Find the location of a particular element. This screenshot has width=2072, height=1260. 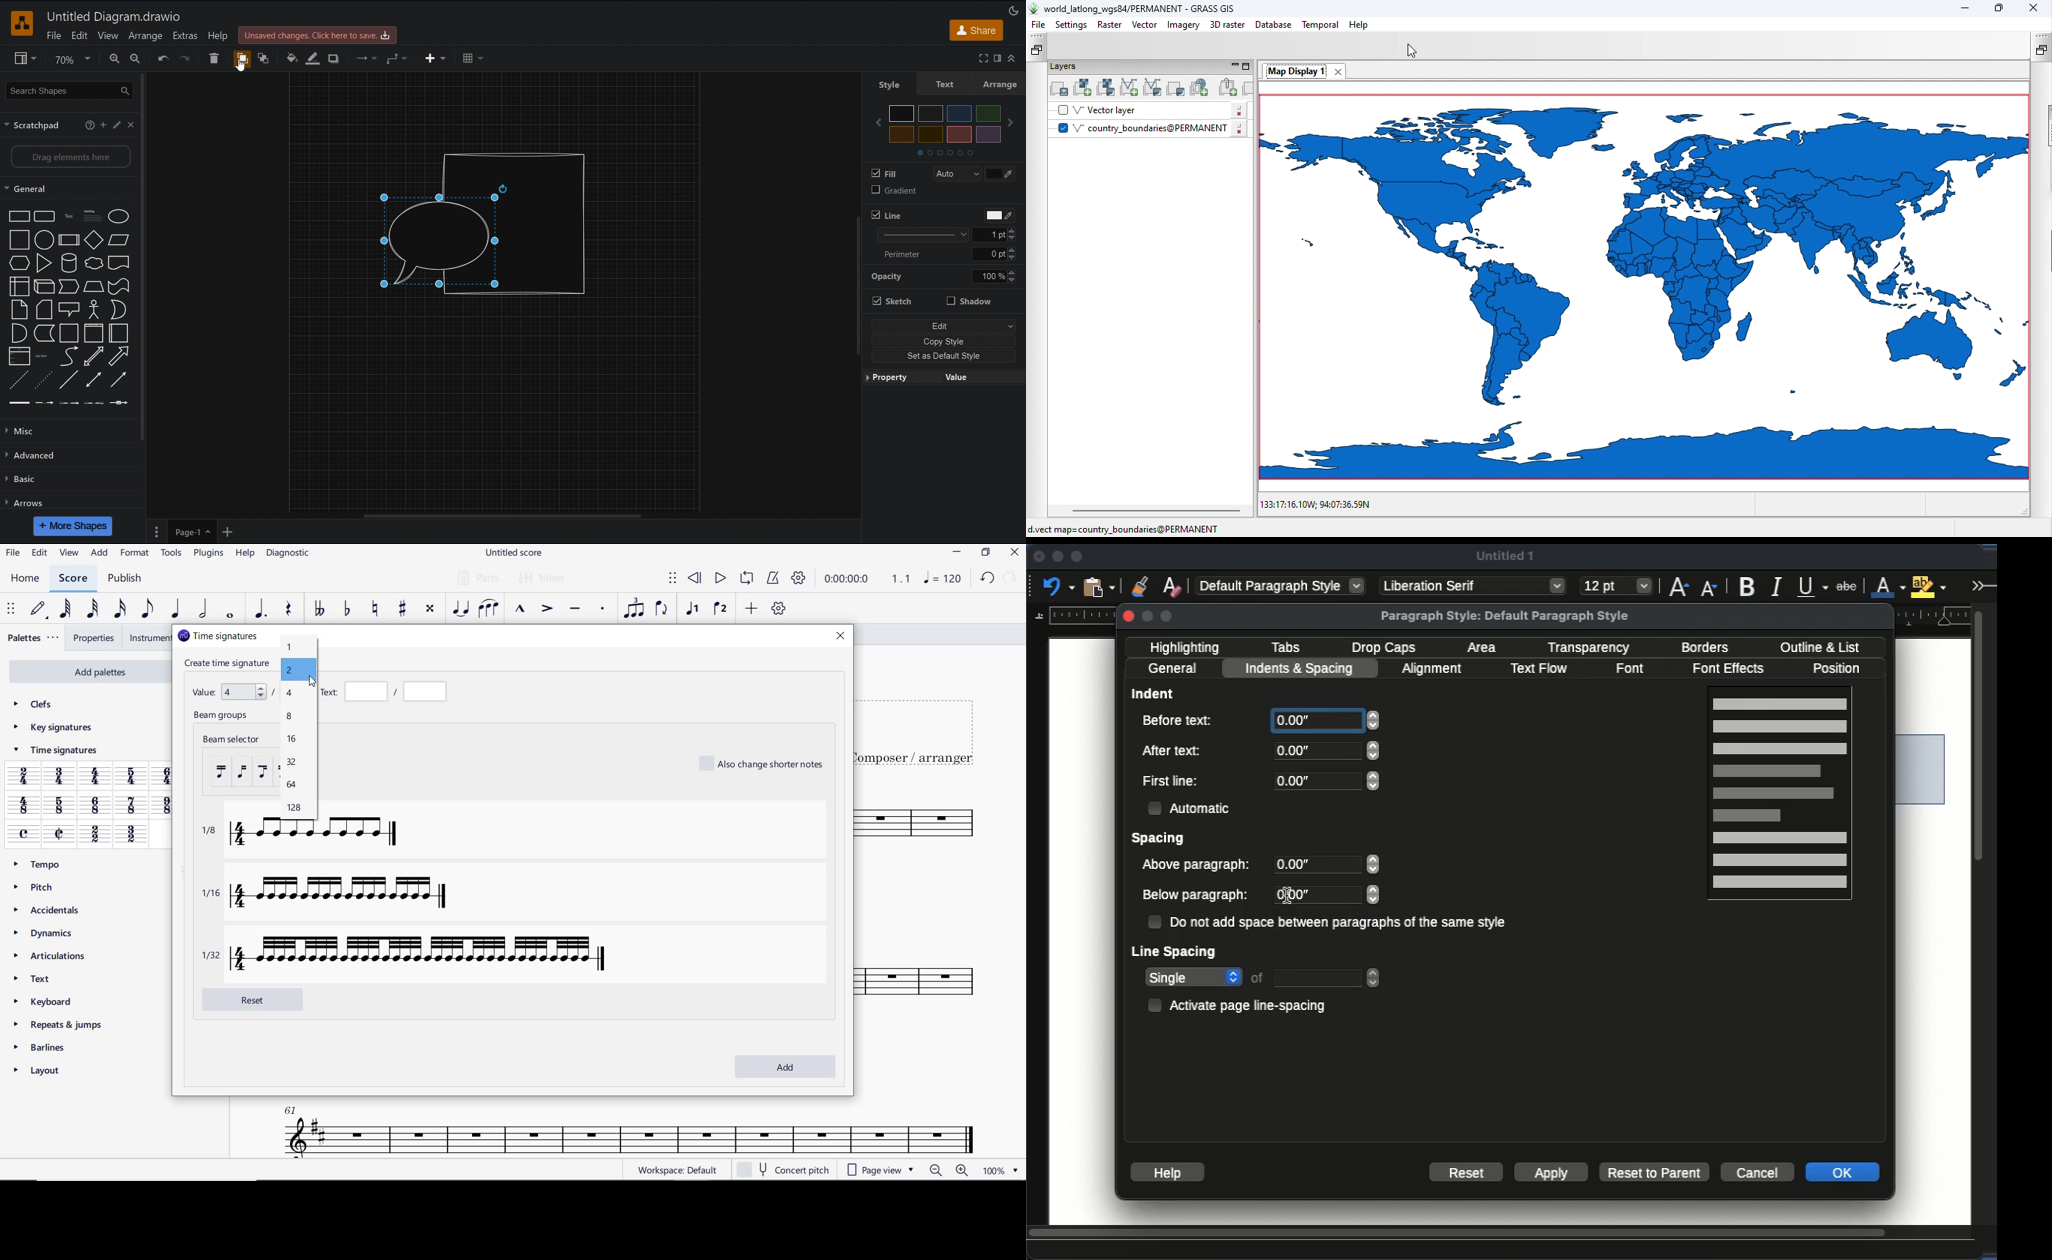

FILE NAME is located at coordinates (515, 554).